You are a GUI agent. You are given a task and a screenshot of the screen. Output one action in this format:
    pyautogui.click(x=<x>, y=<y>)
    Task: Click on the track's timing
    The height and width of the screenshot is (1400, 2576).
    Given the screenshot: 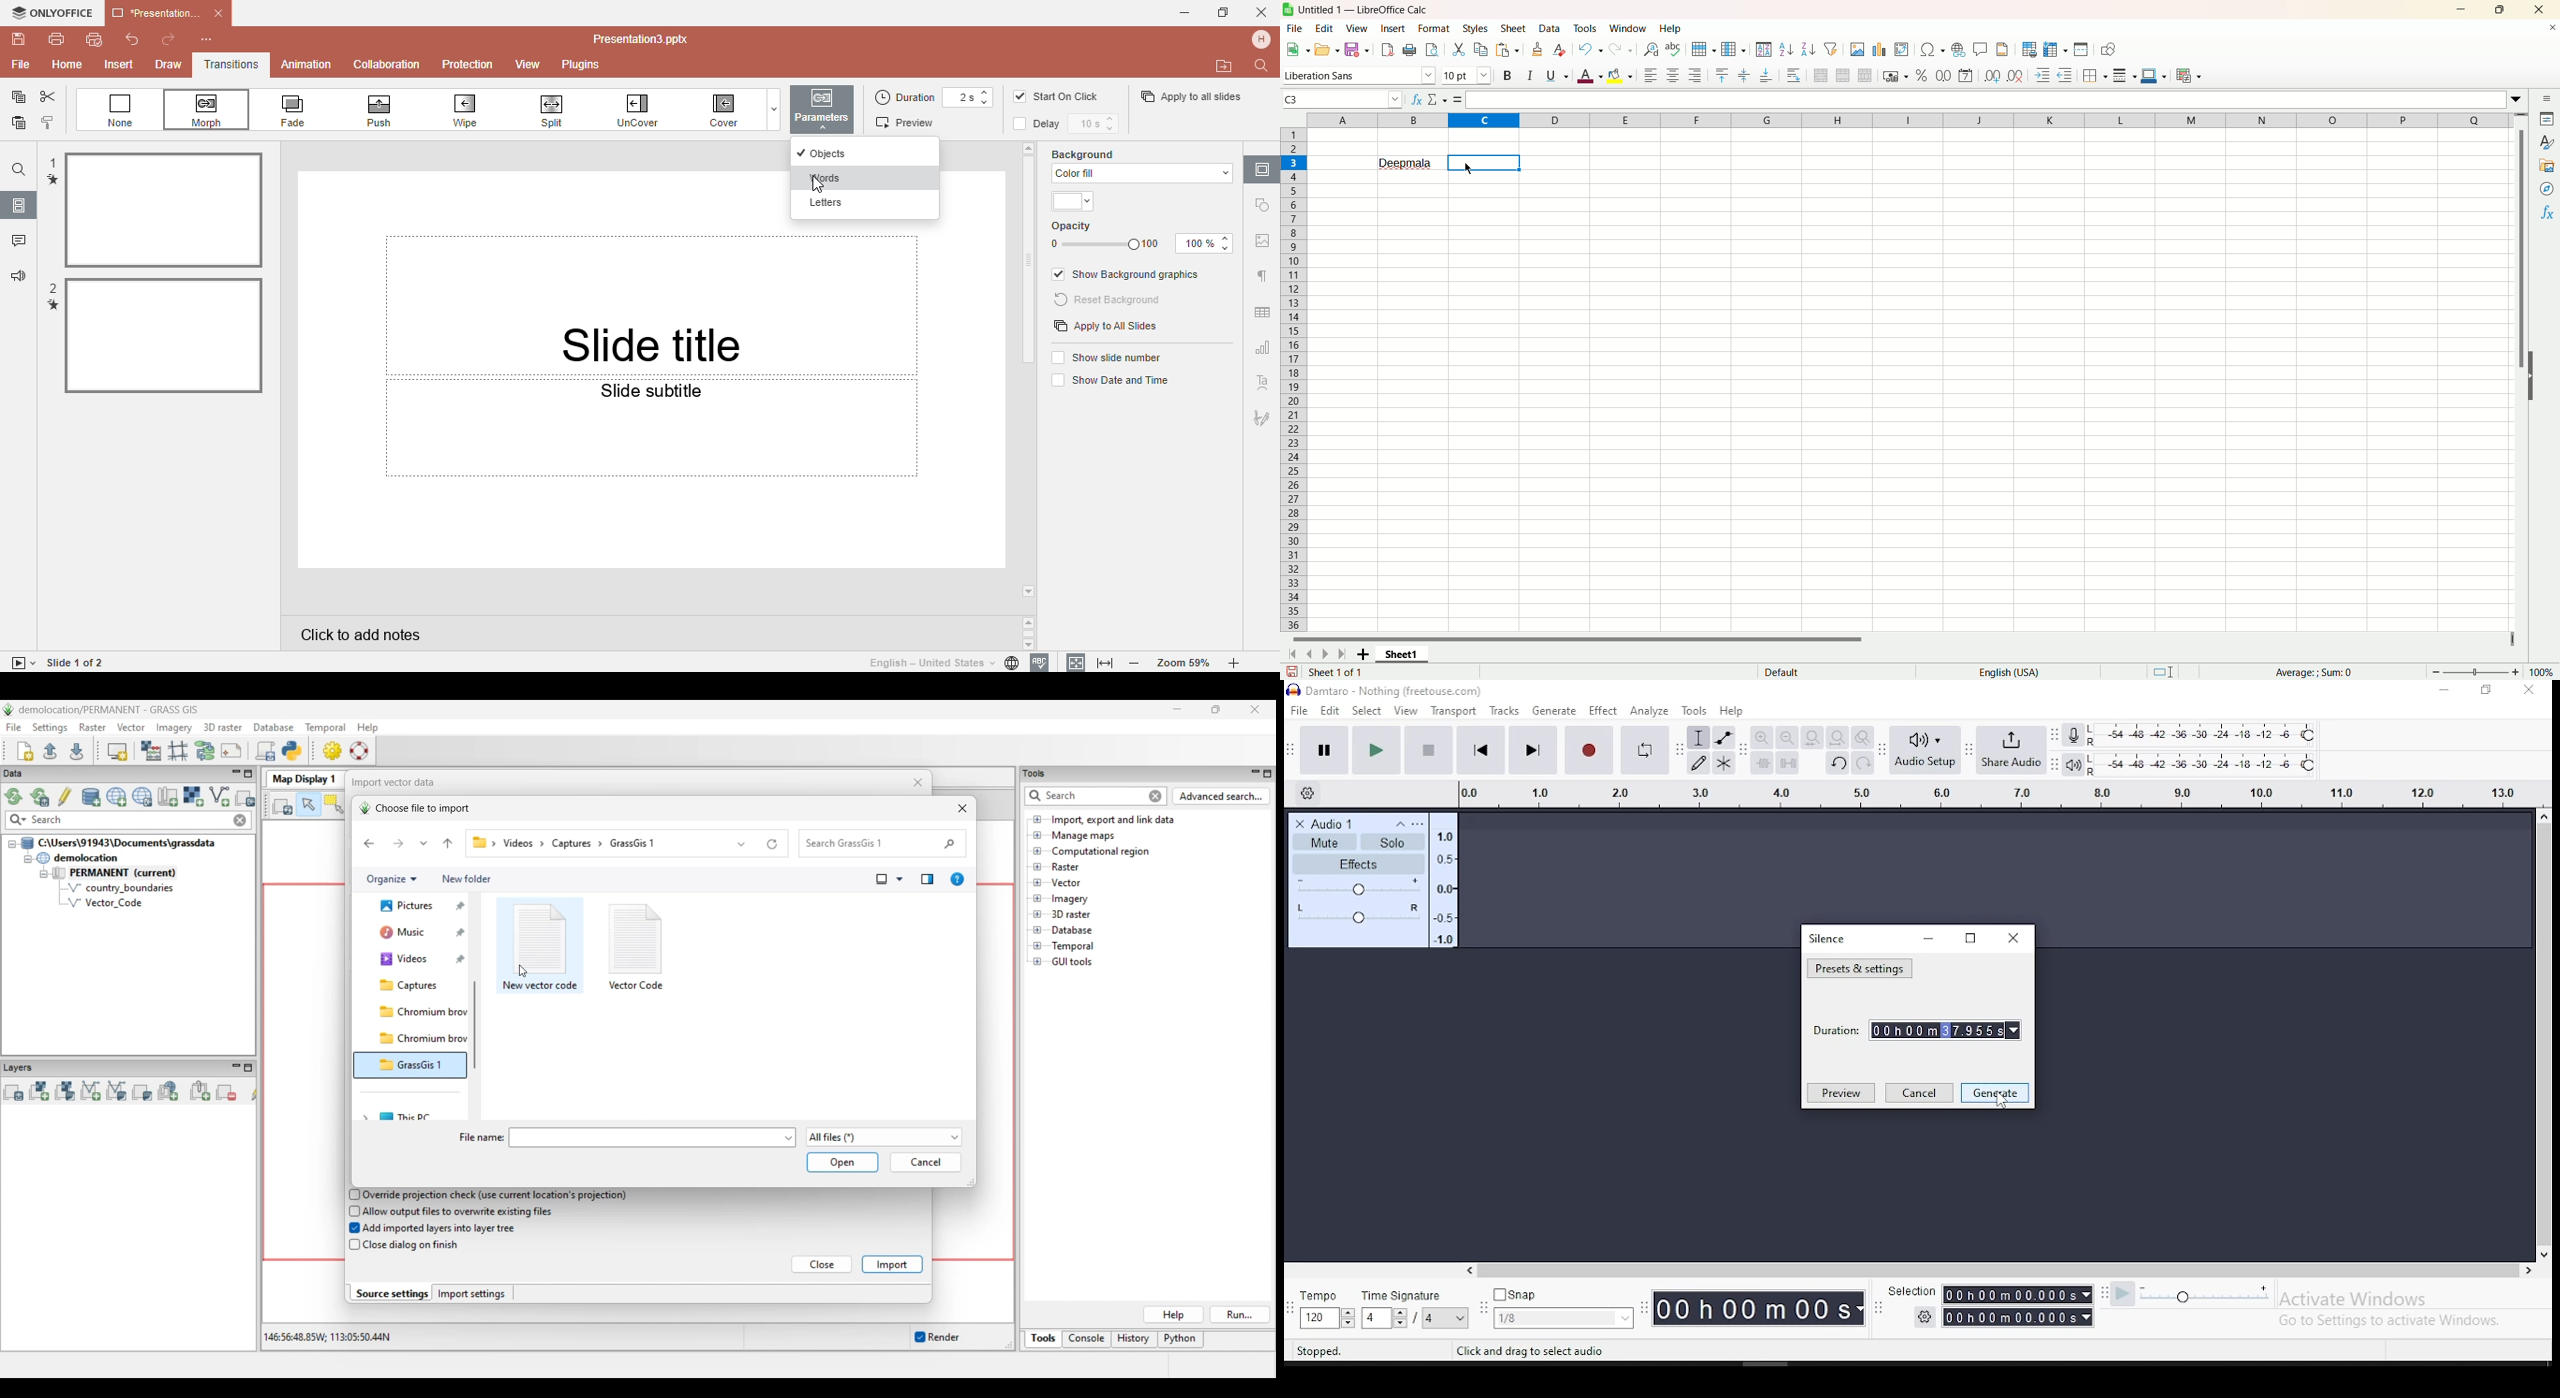 What is the action you would take?
    pyautogui.click(x=1995, y=792)
    